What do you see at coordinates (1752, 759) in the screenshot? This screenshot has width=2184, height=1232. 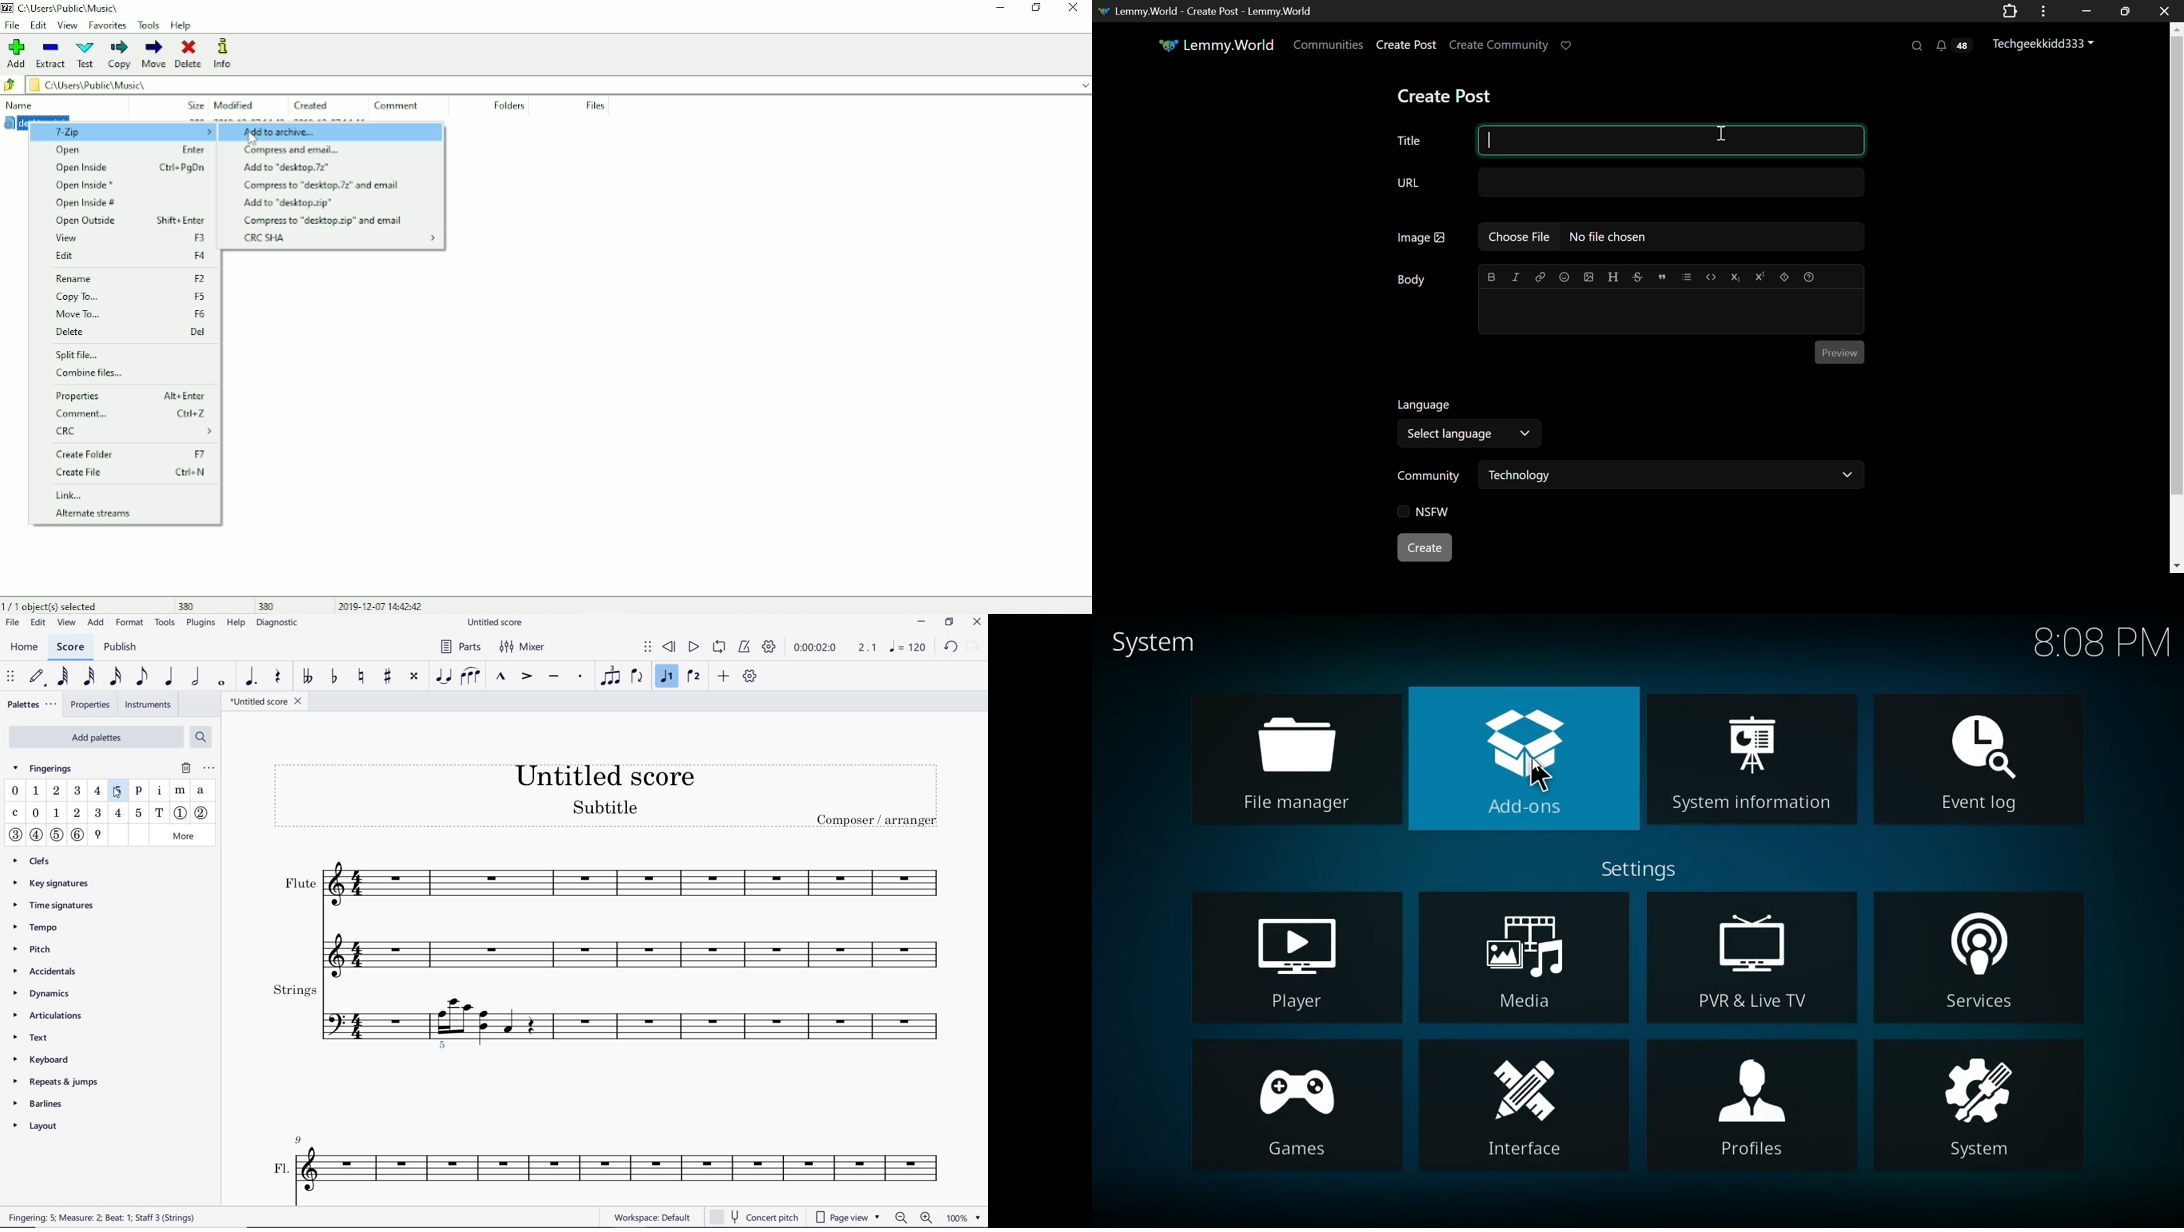 I see `system information` at bounding box center [1752, 759].